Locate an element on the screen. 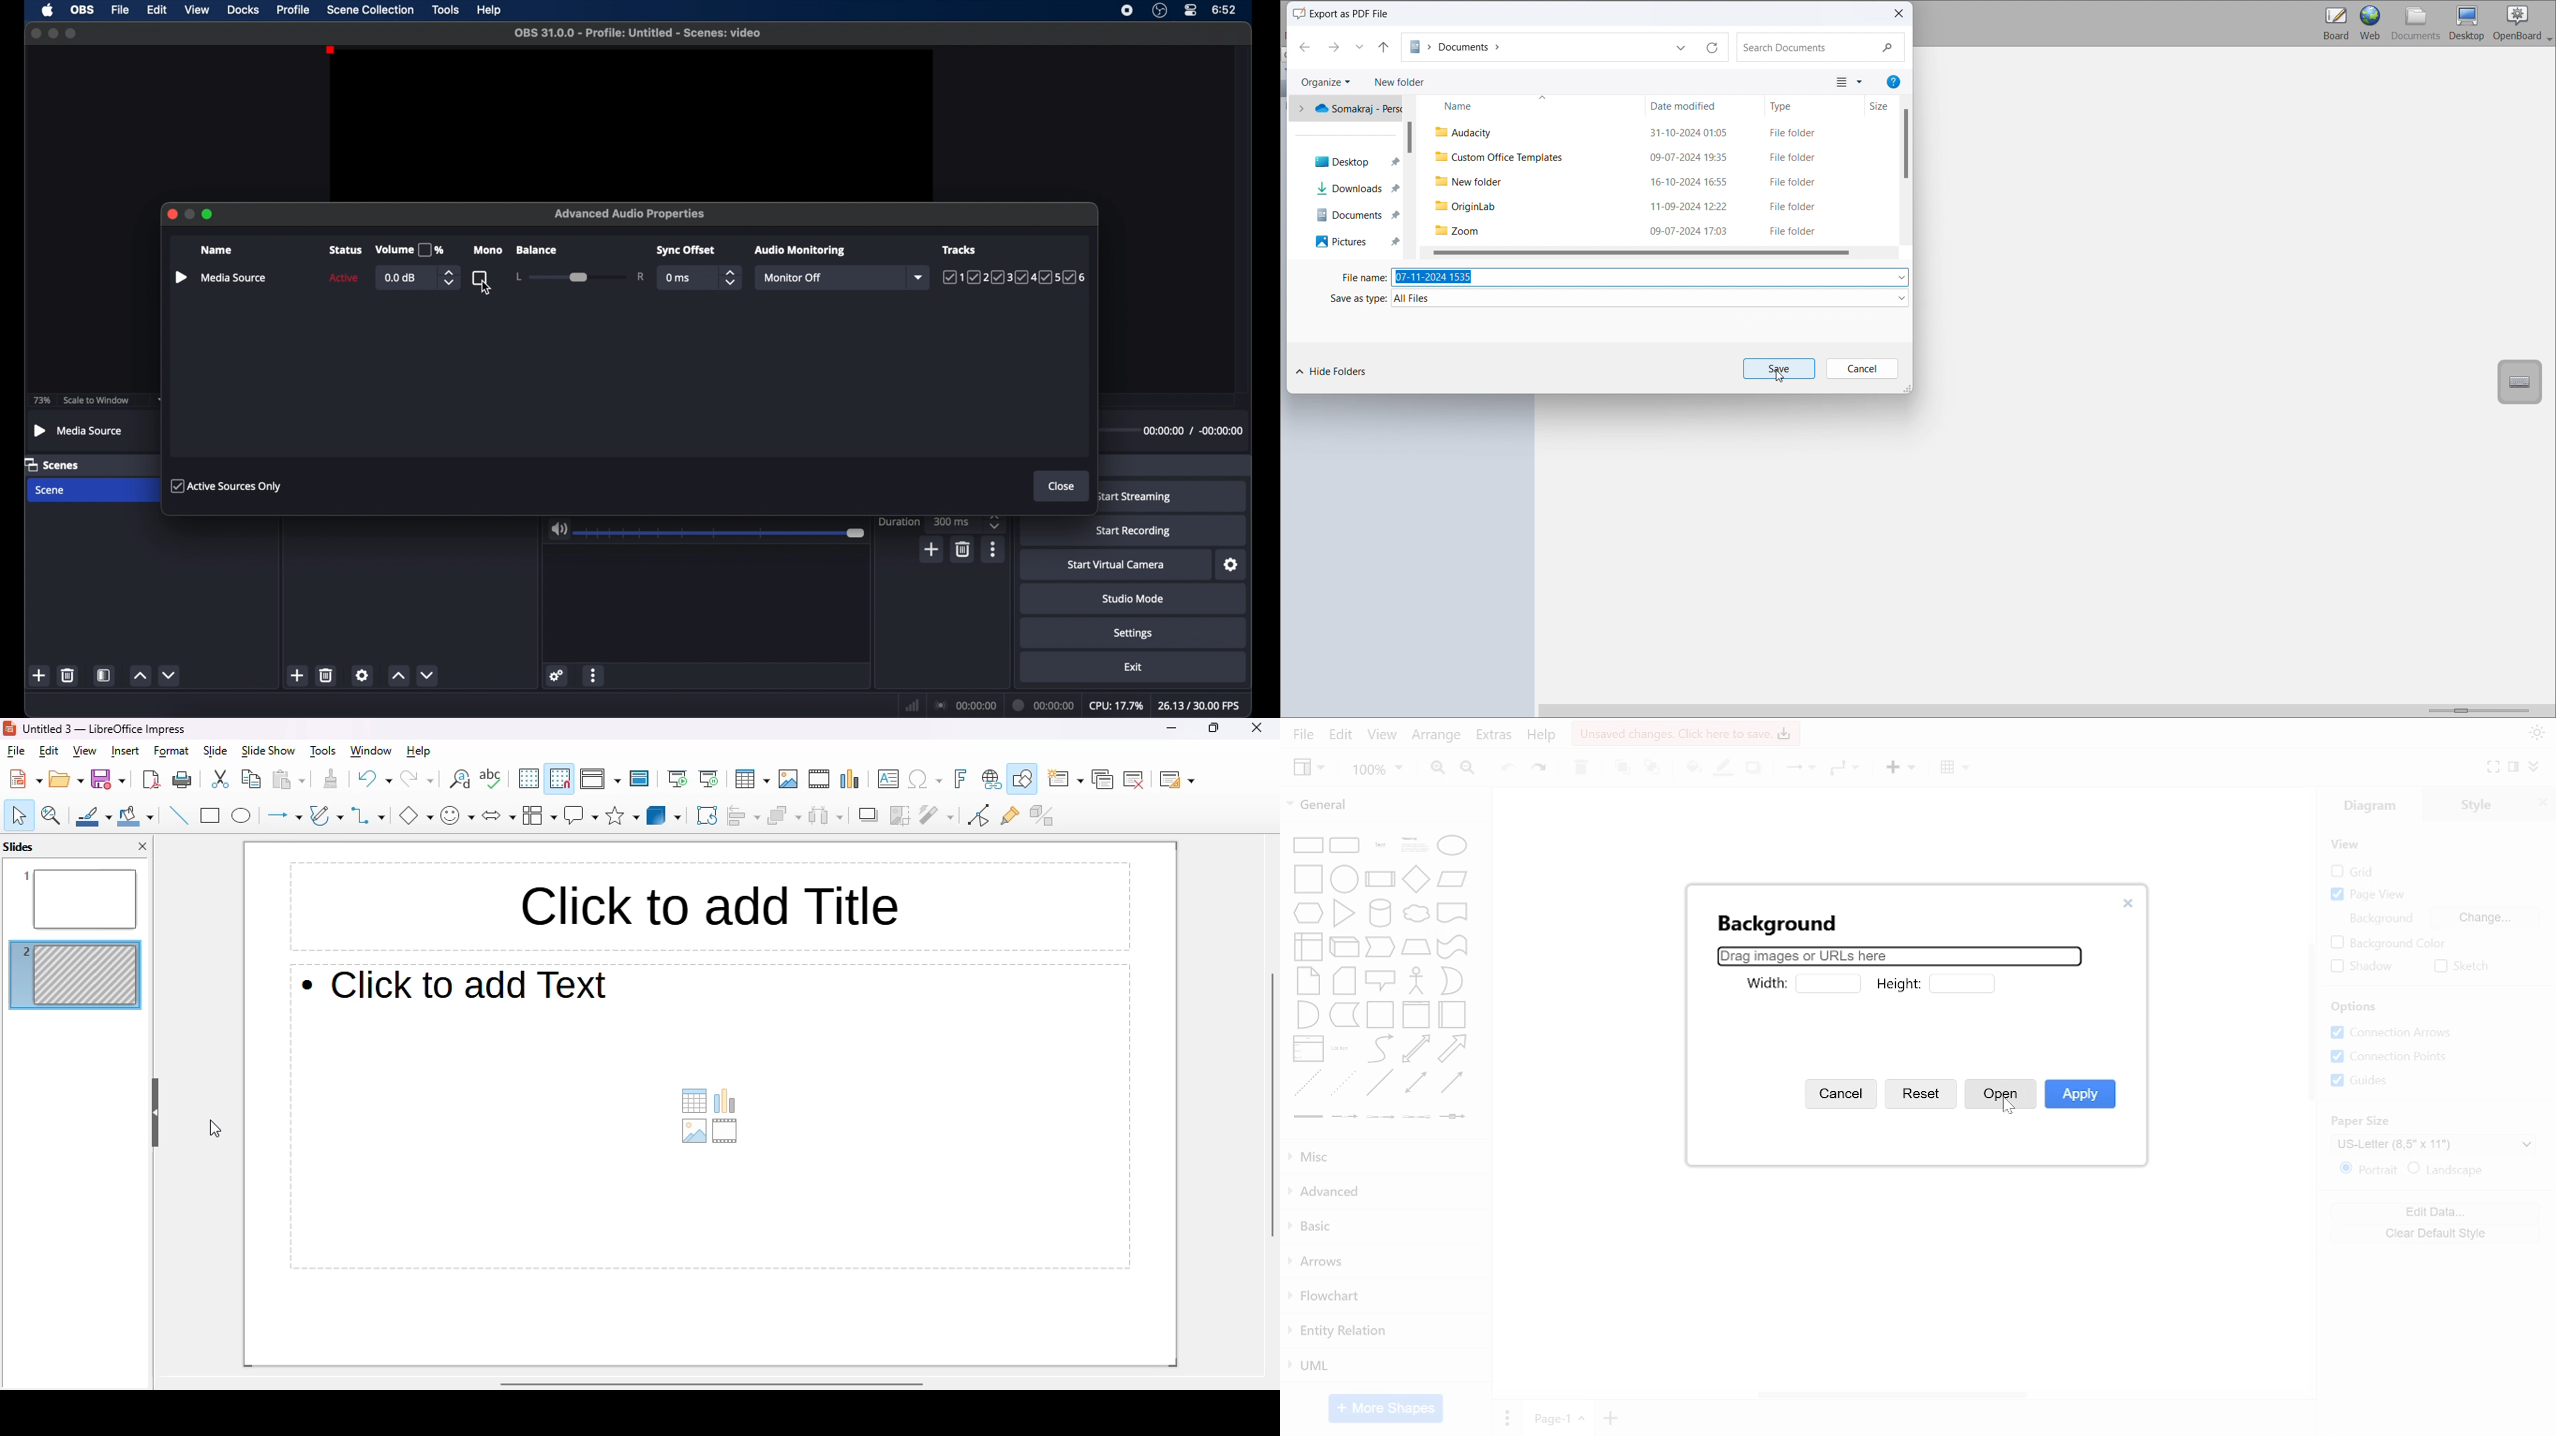 Image resolution: width=2576 pixels, height=1456 pixels. stepper buttons is located at coordinates (731, 278).